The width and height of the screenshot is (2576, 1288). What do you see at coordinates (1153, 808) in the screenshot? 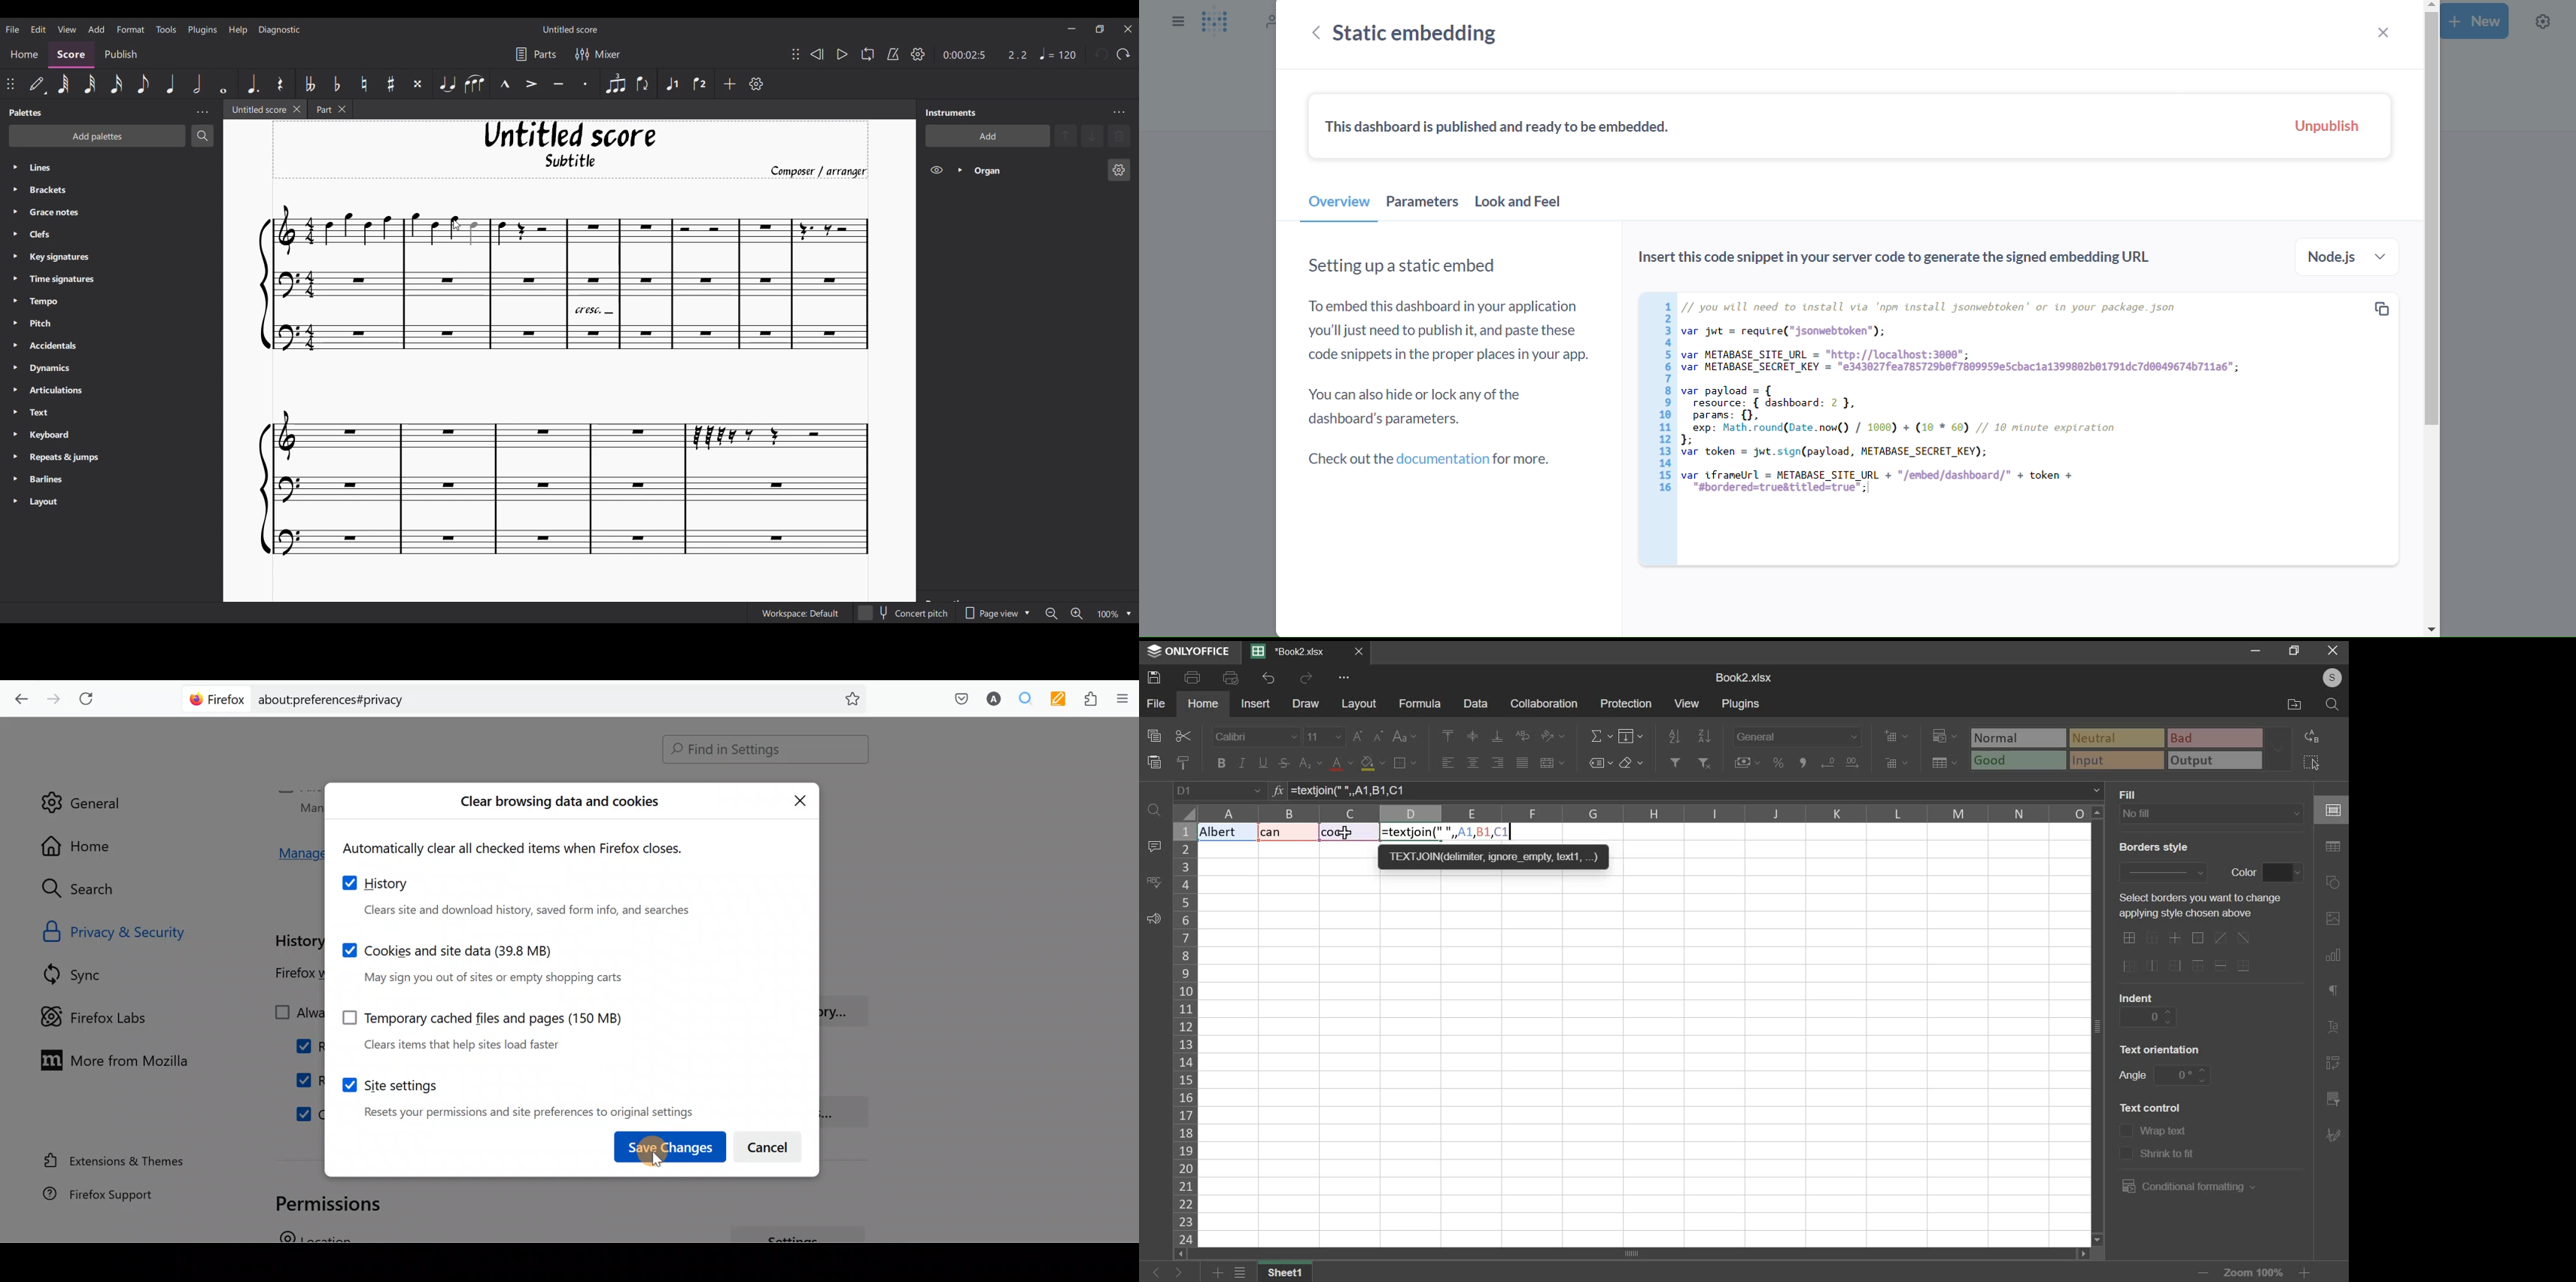
I see `find` at bounding box center [1153, 808].